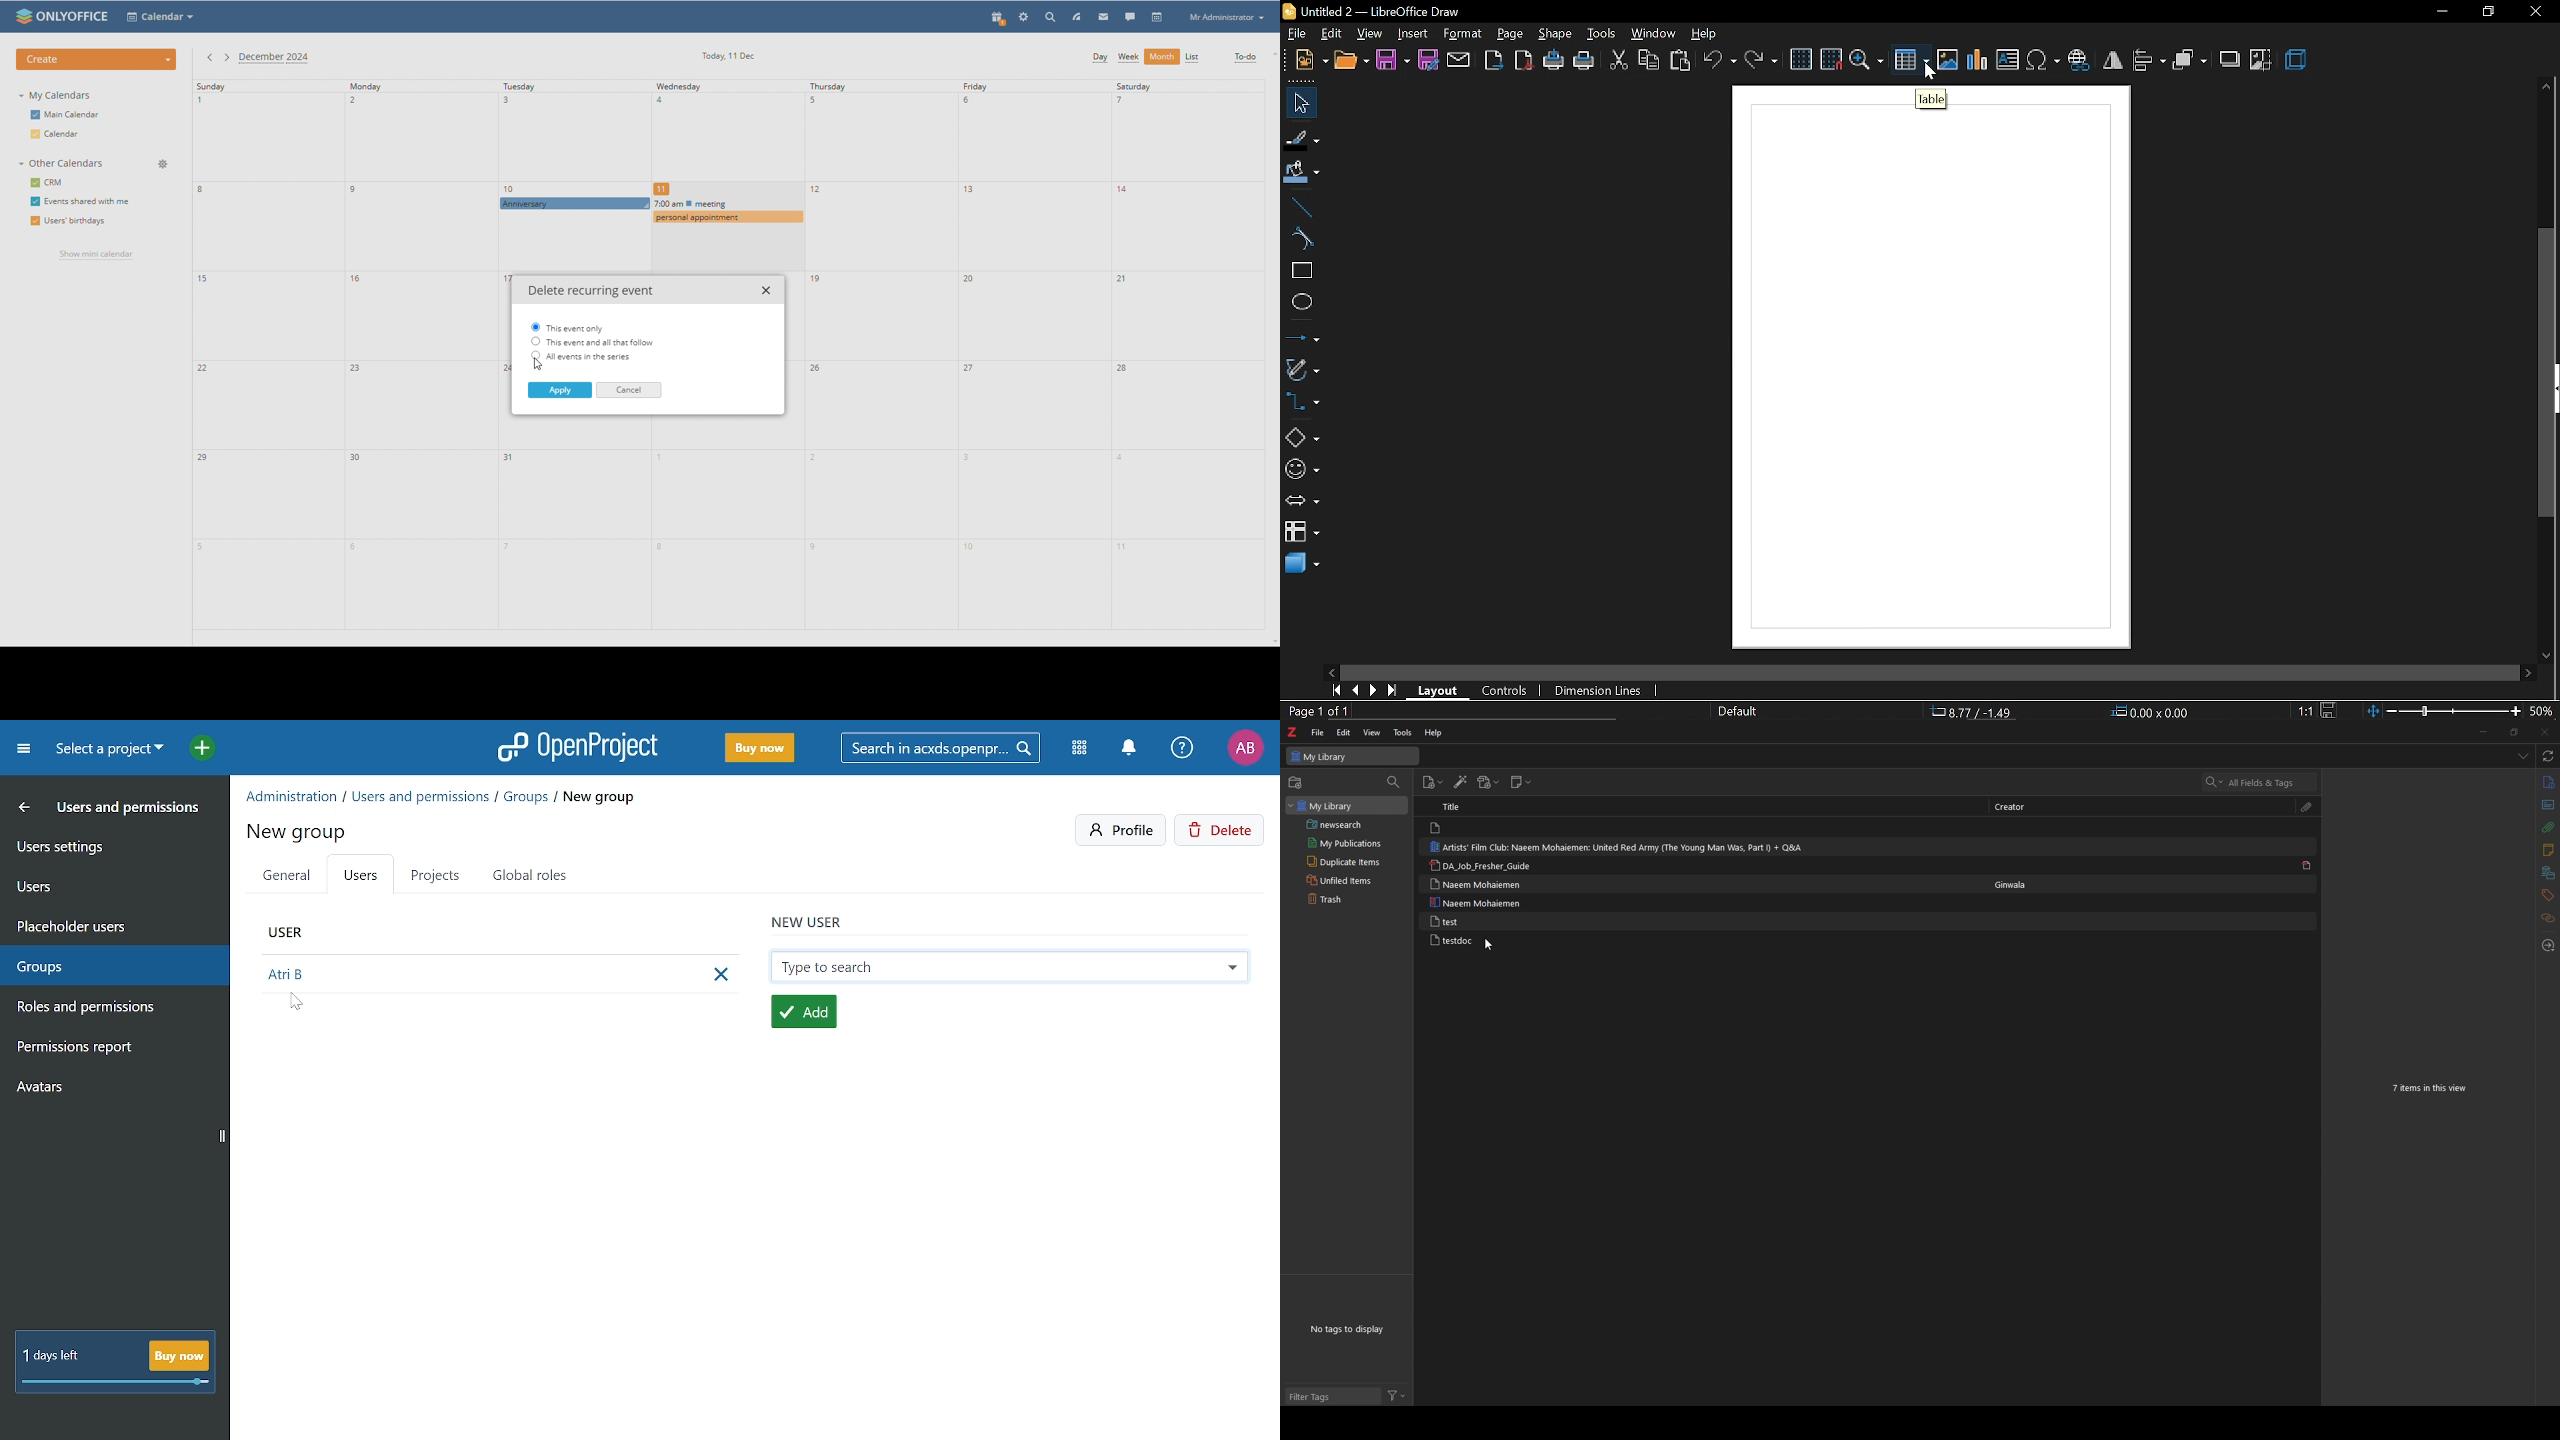  What do you see at coordinates (1459, 781) in the screenshot?
I see `add items by identifier` at bounding box center [1459, 781].